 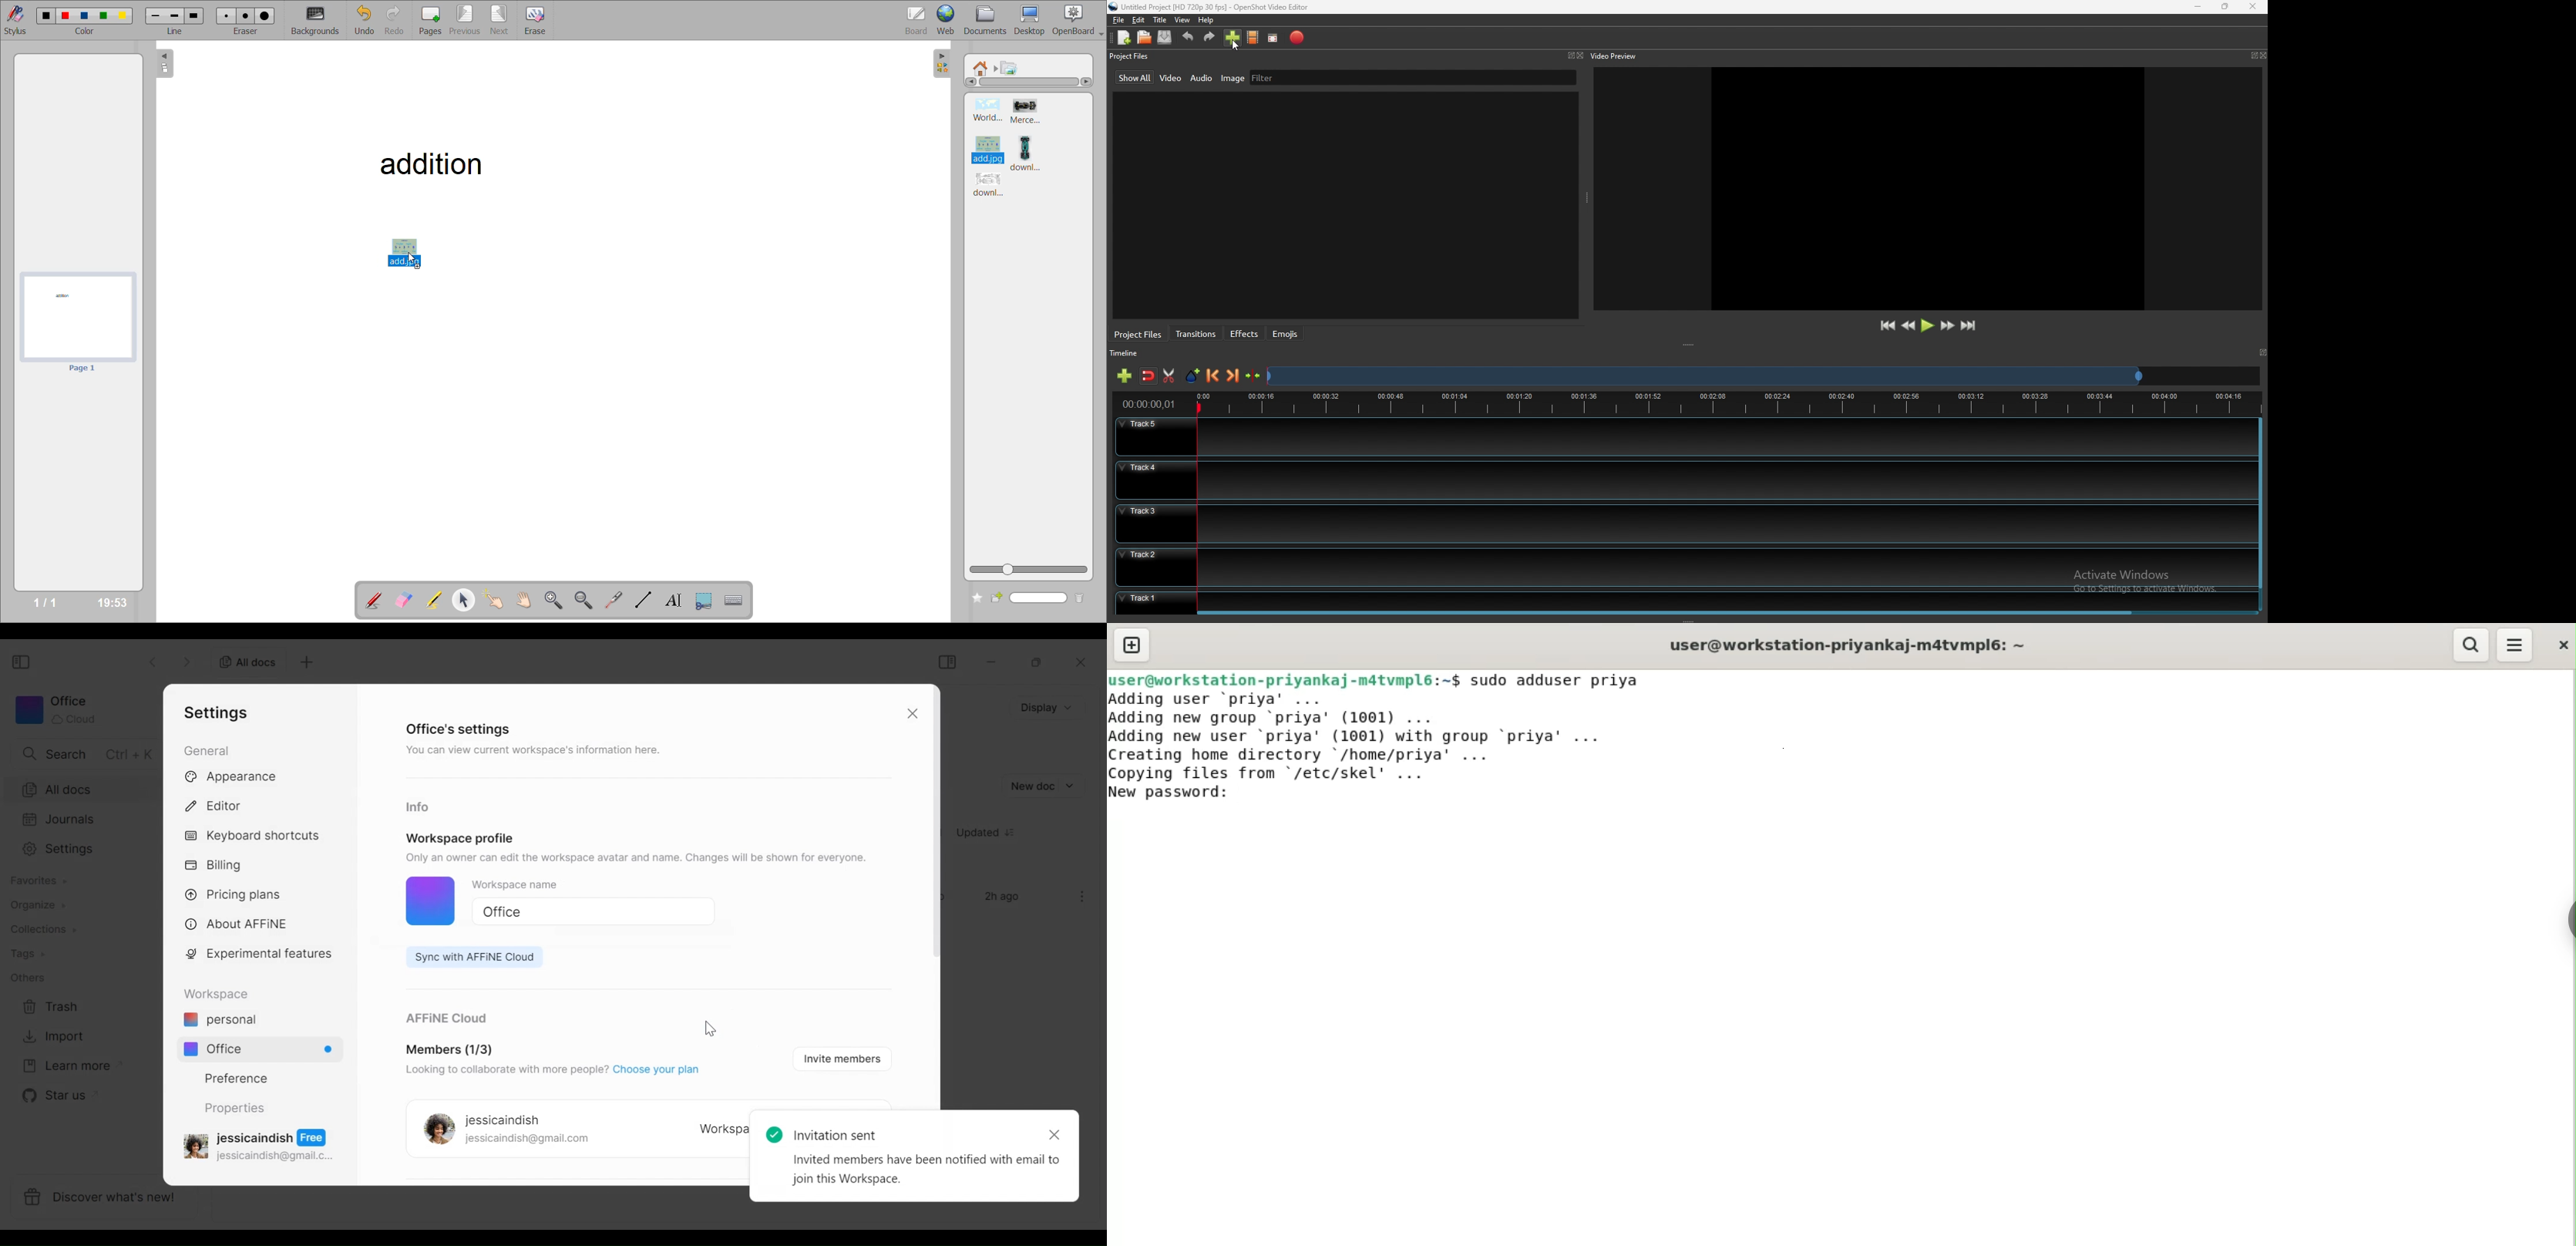 What do you see at coordinates (1165, 37) in the screenshot?
I see `save project` at bounding box center [1165, 37].